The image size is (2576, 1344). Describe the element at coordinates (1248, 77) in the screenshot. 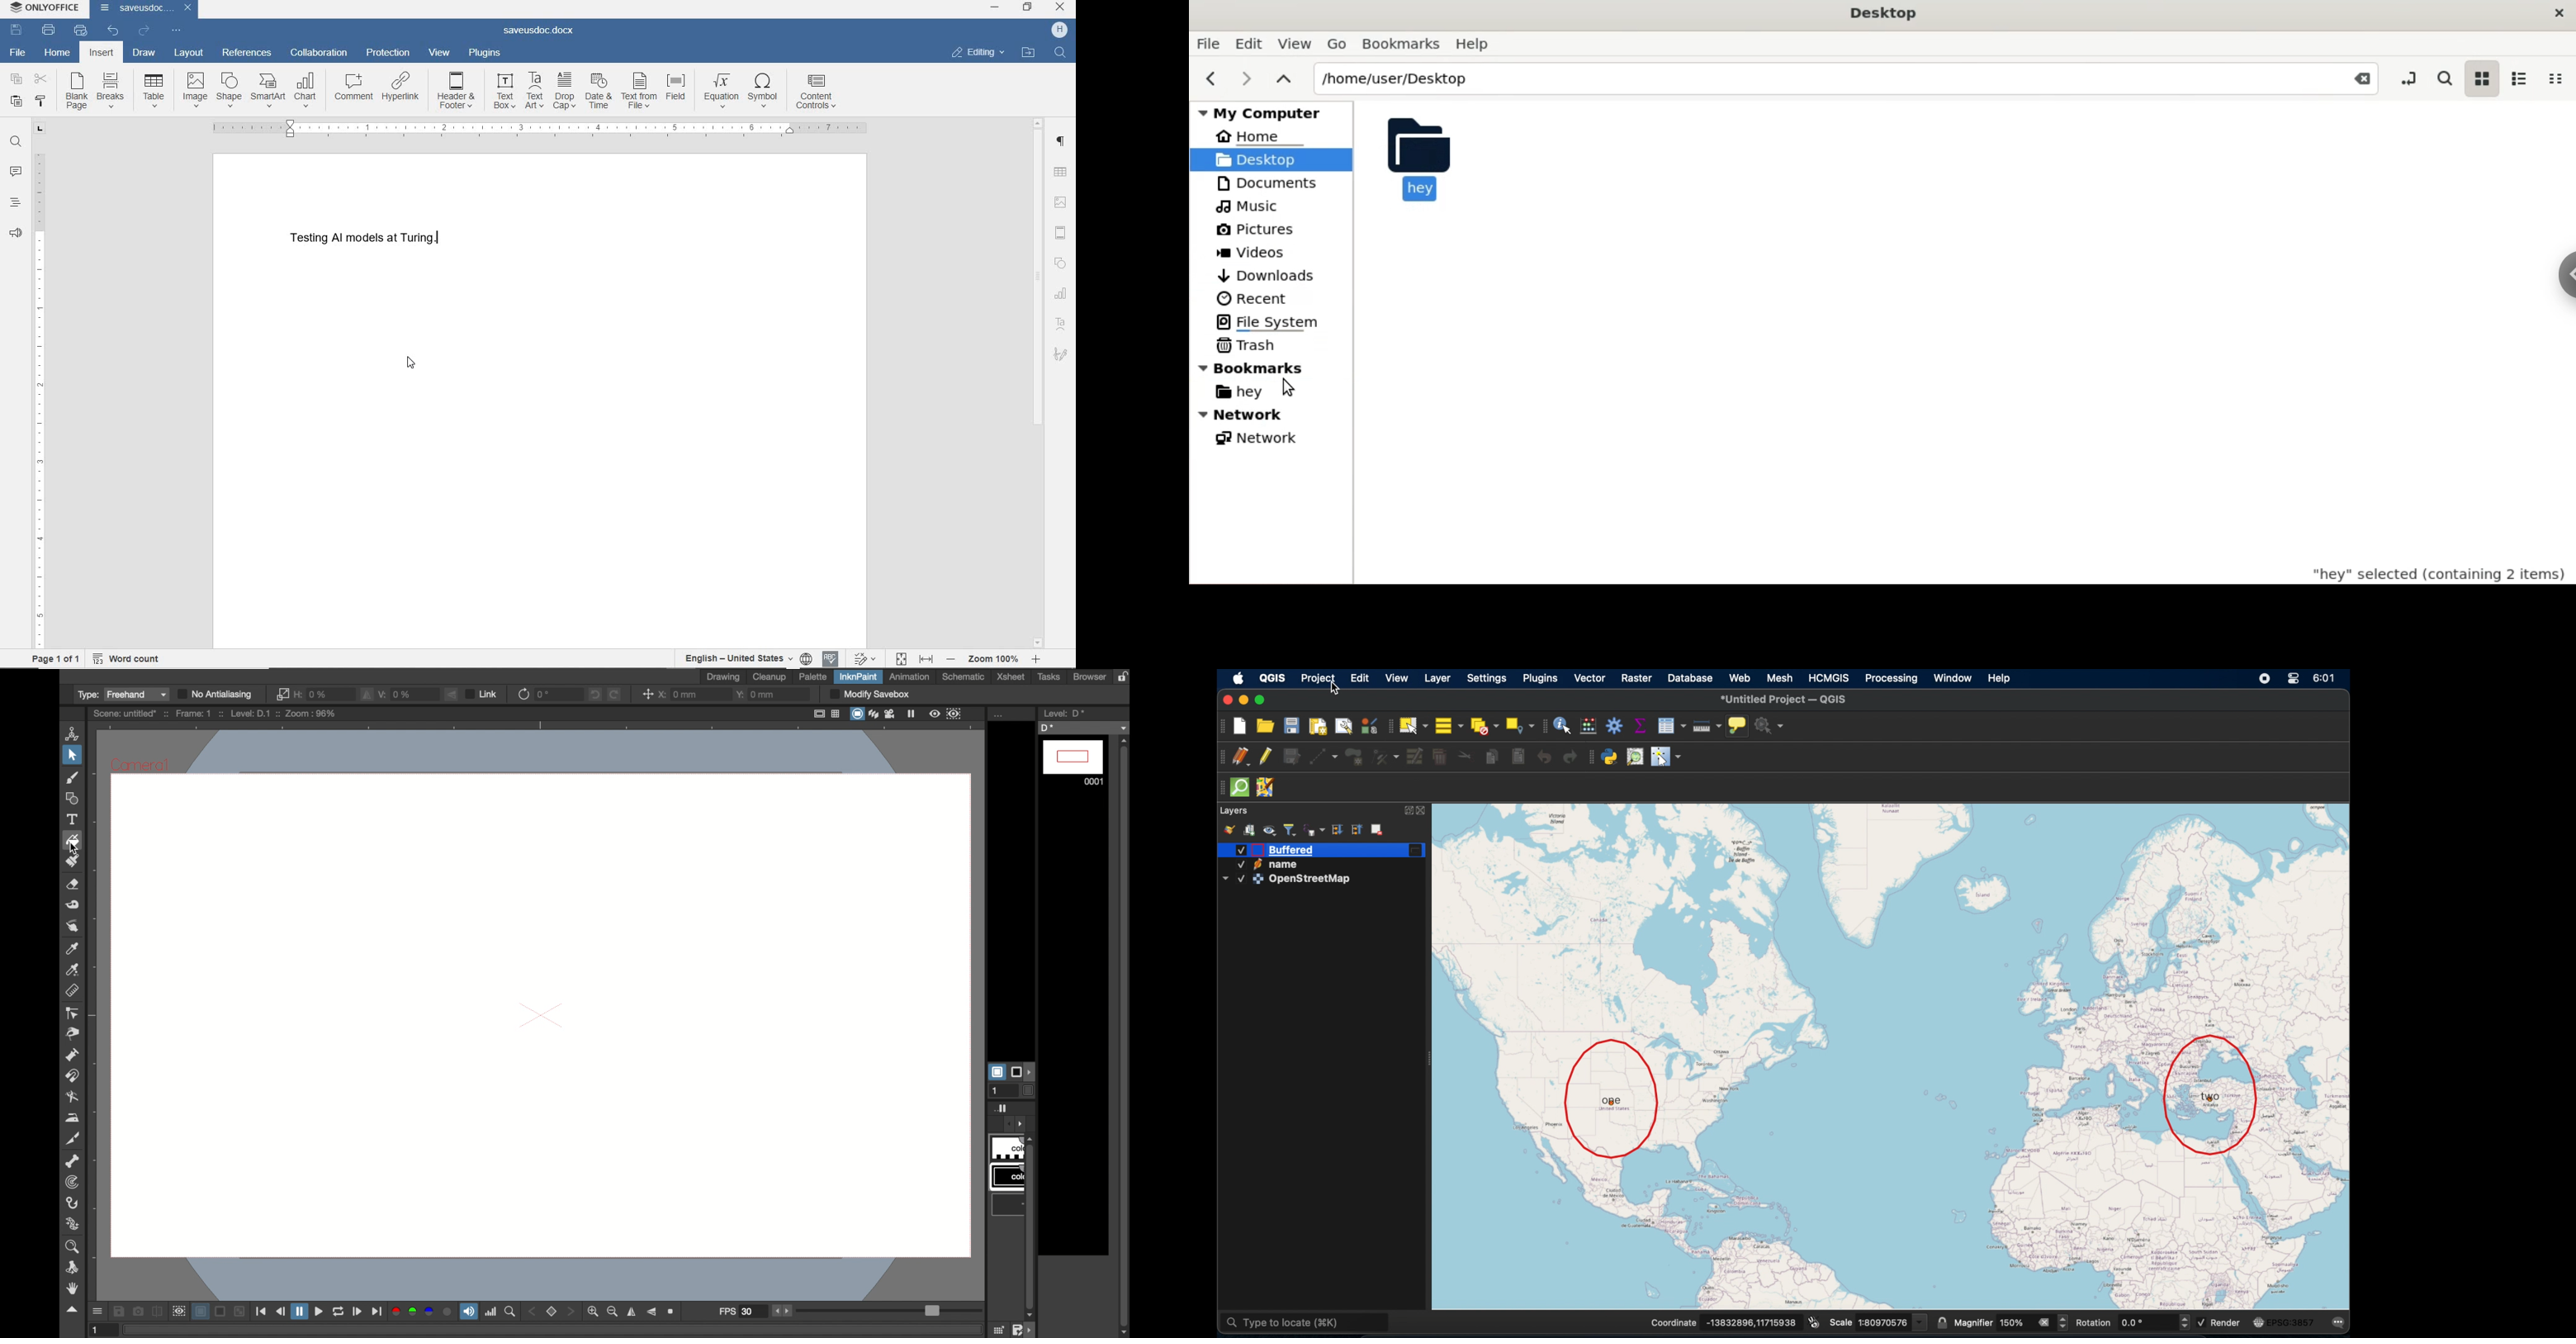

I see `next` at that location.